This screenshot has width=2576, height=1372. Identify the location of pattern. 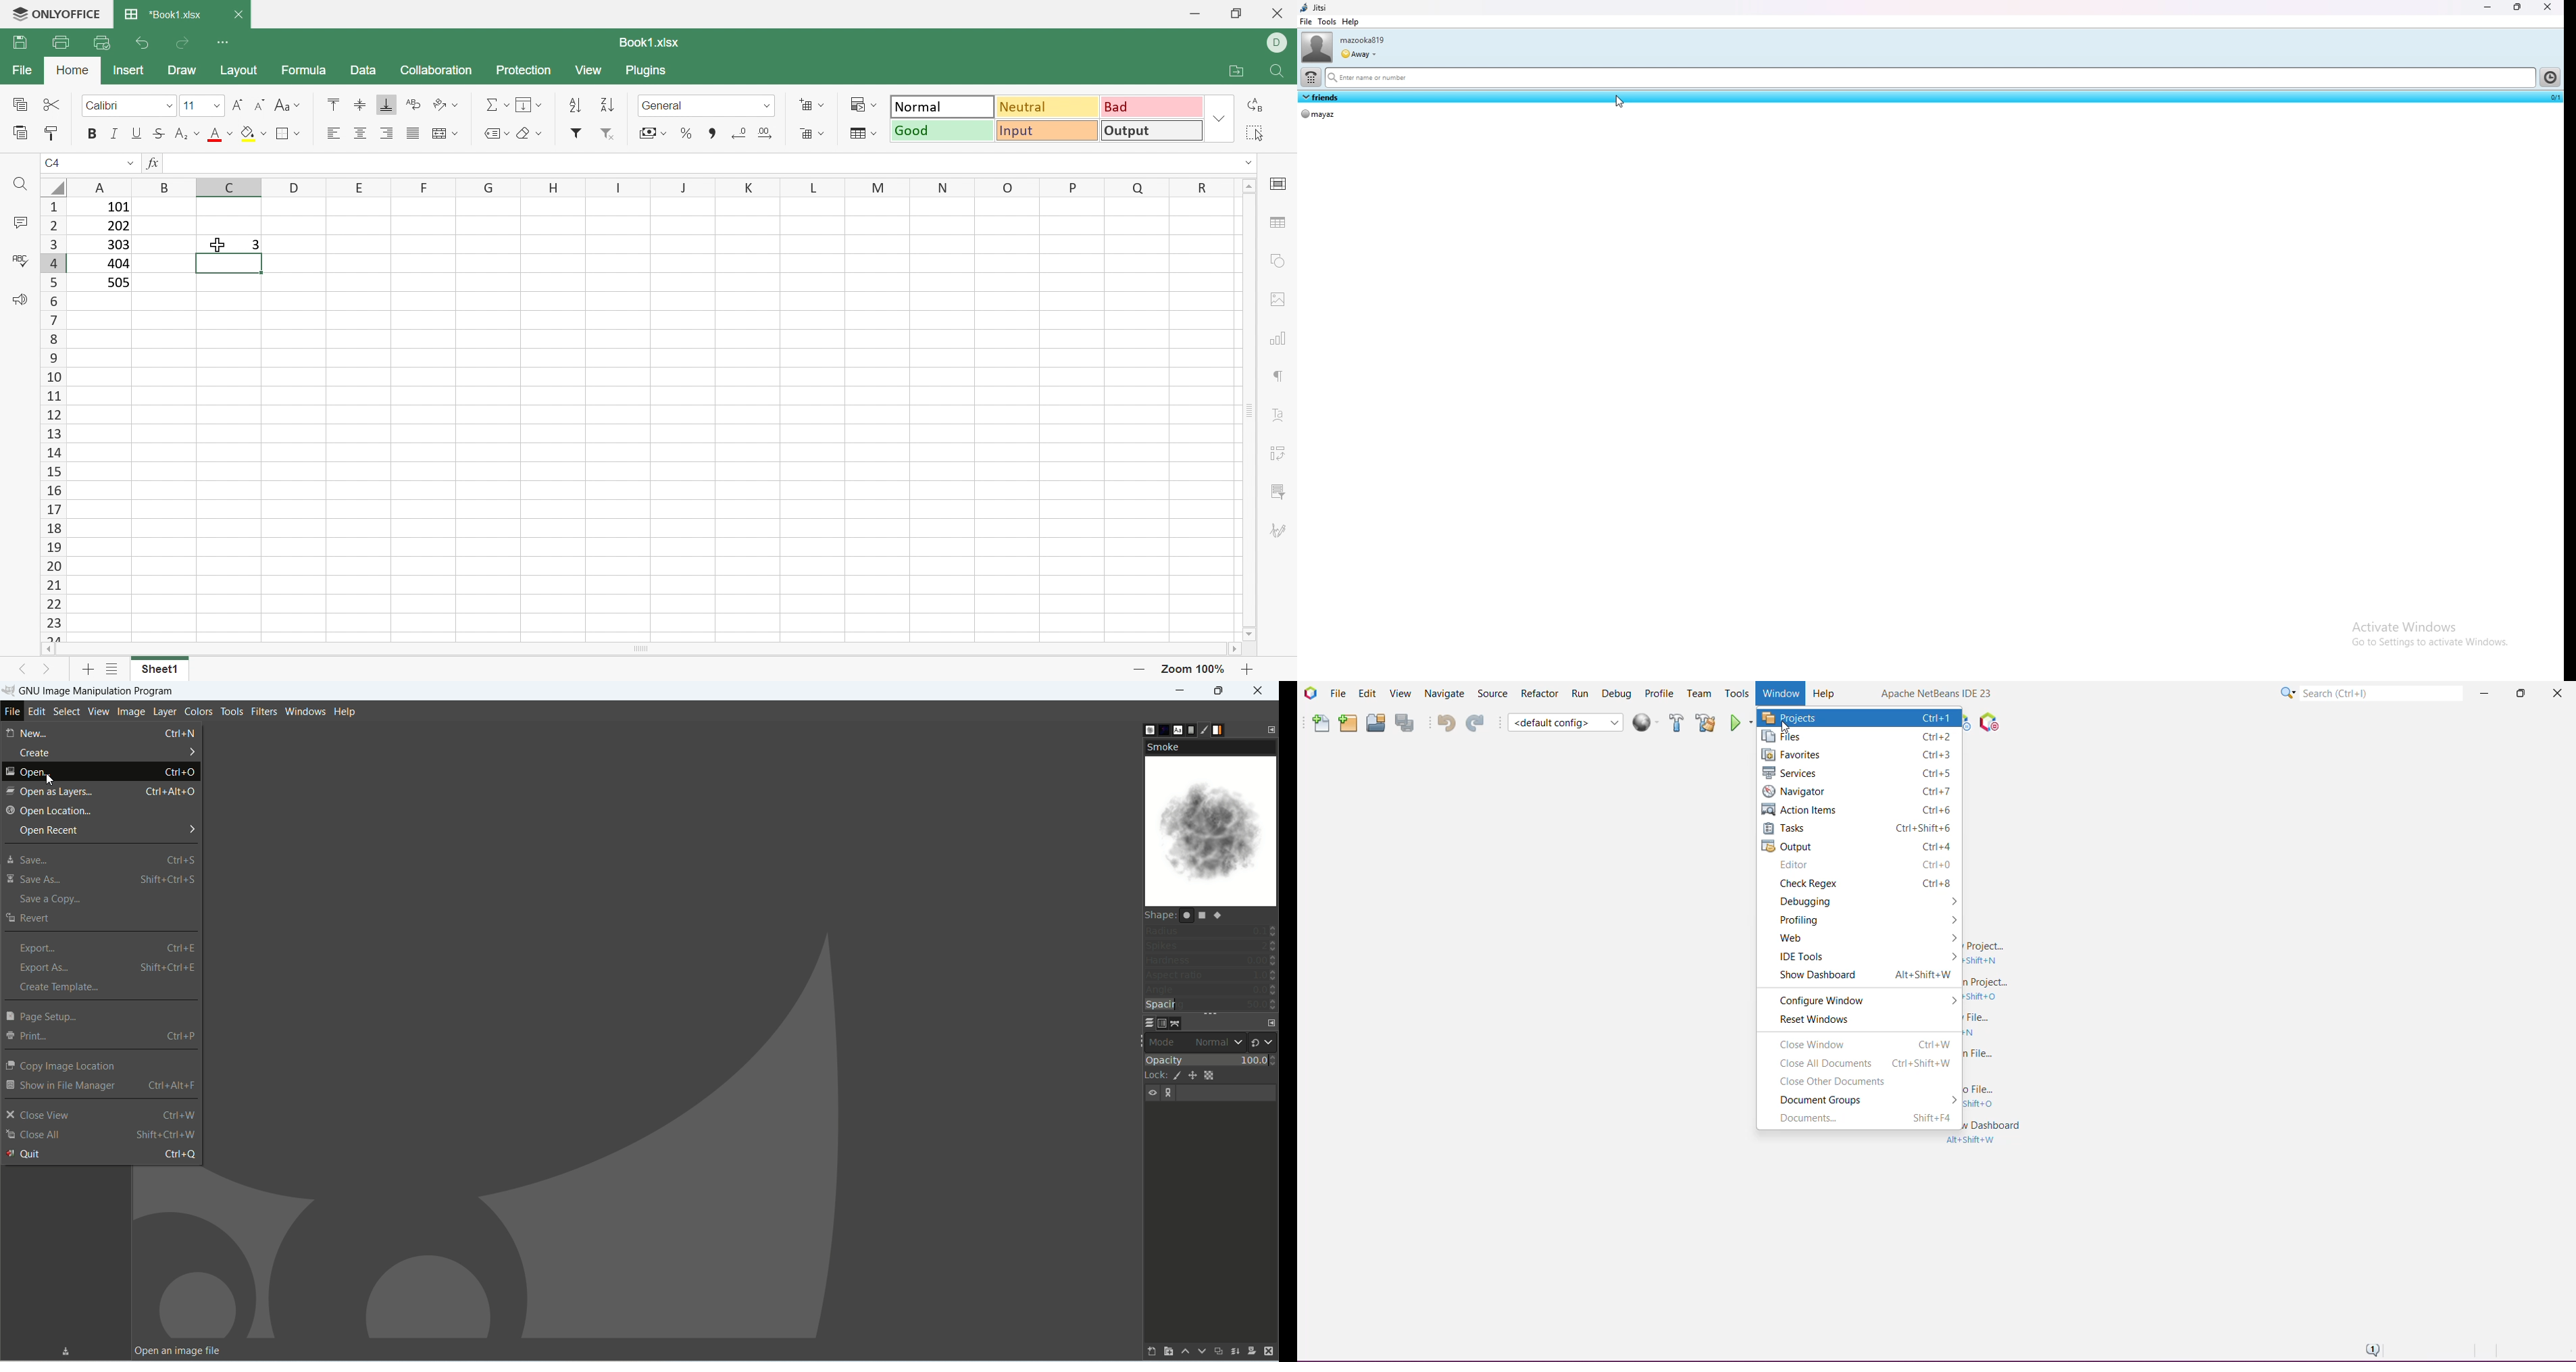
(1163, 730).